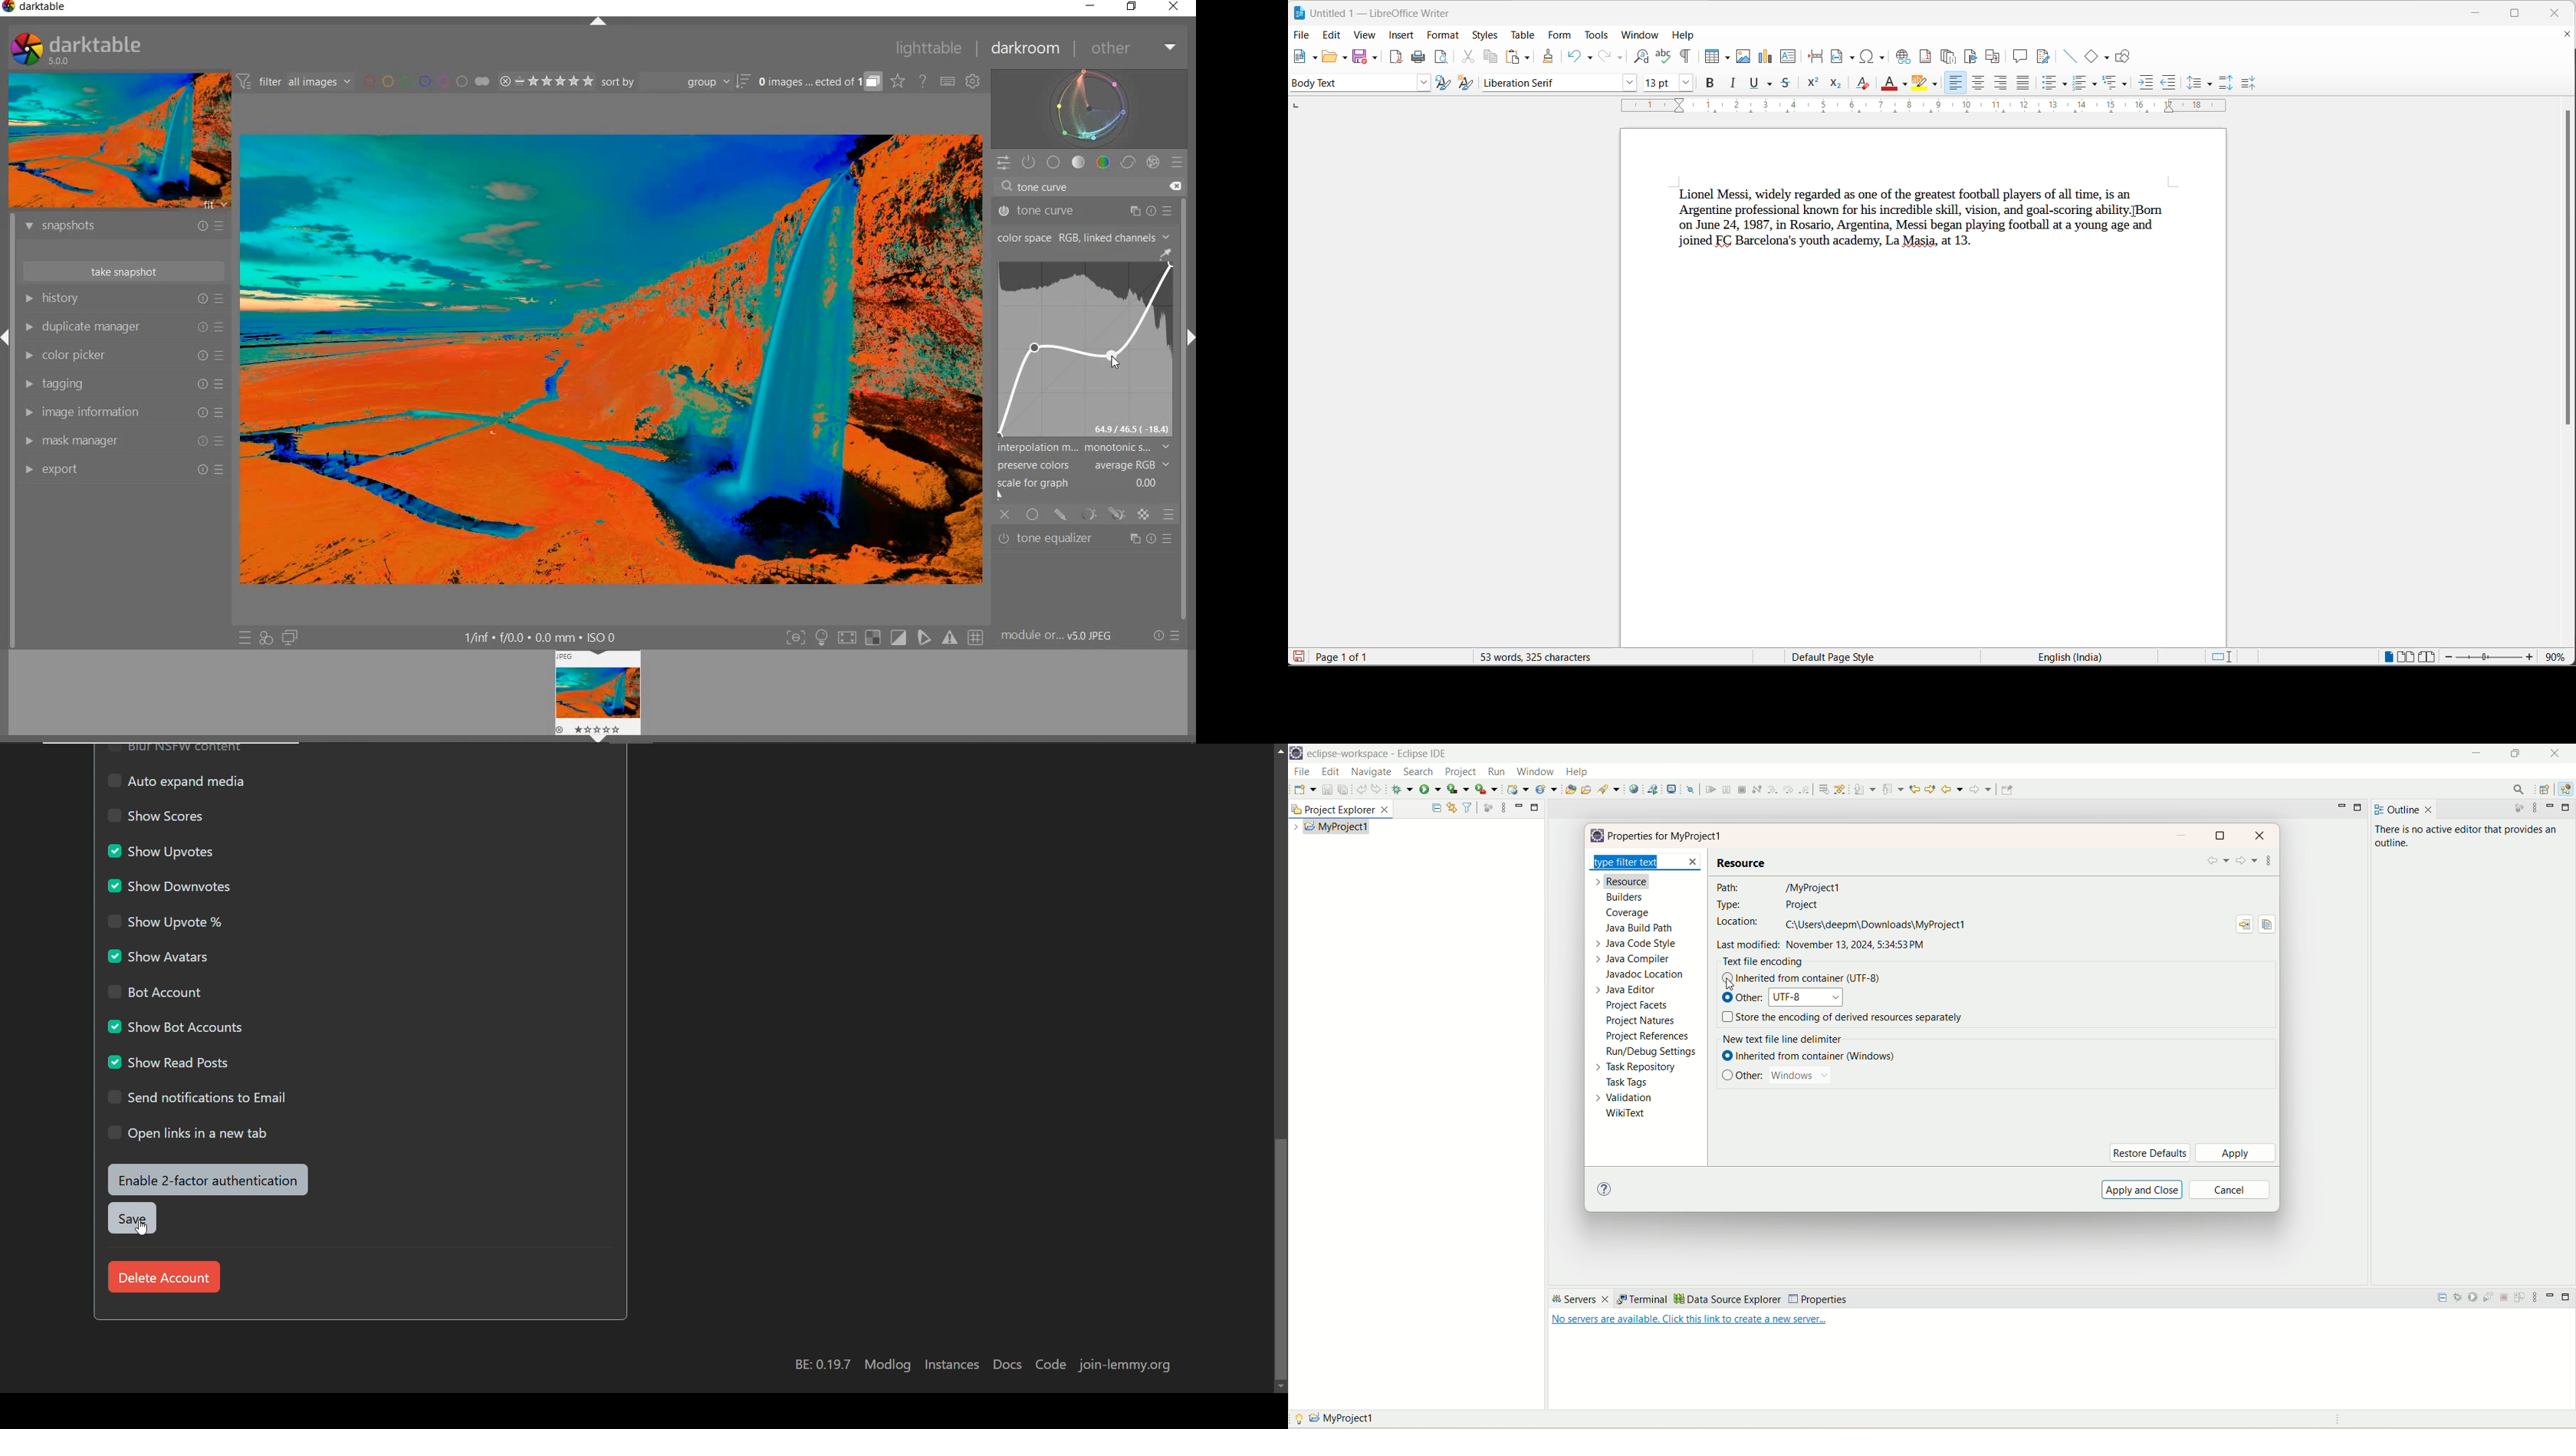  What do you see at coordinates (1770, 905) in the screenshot?
I see `type` at bounding box center [1770, 905].